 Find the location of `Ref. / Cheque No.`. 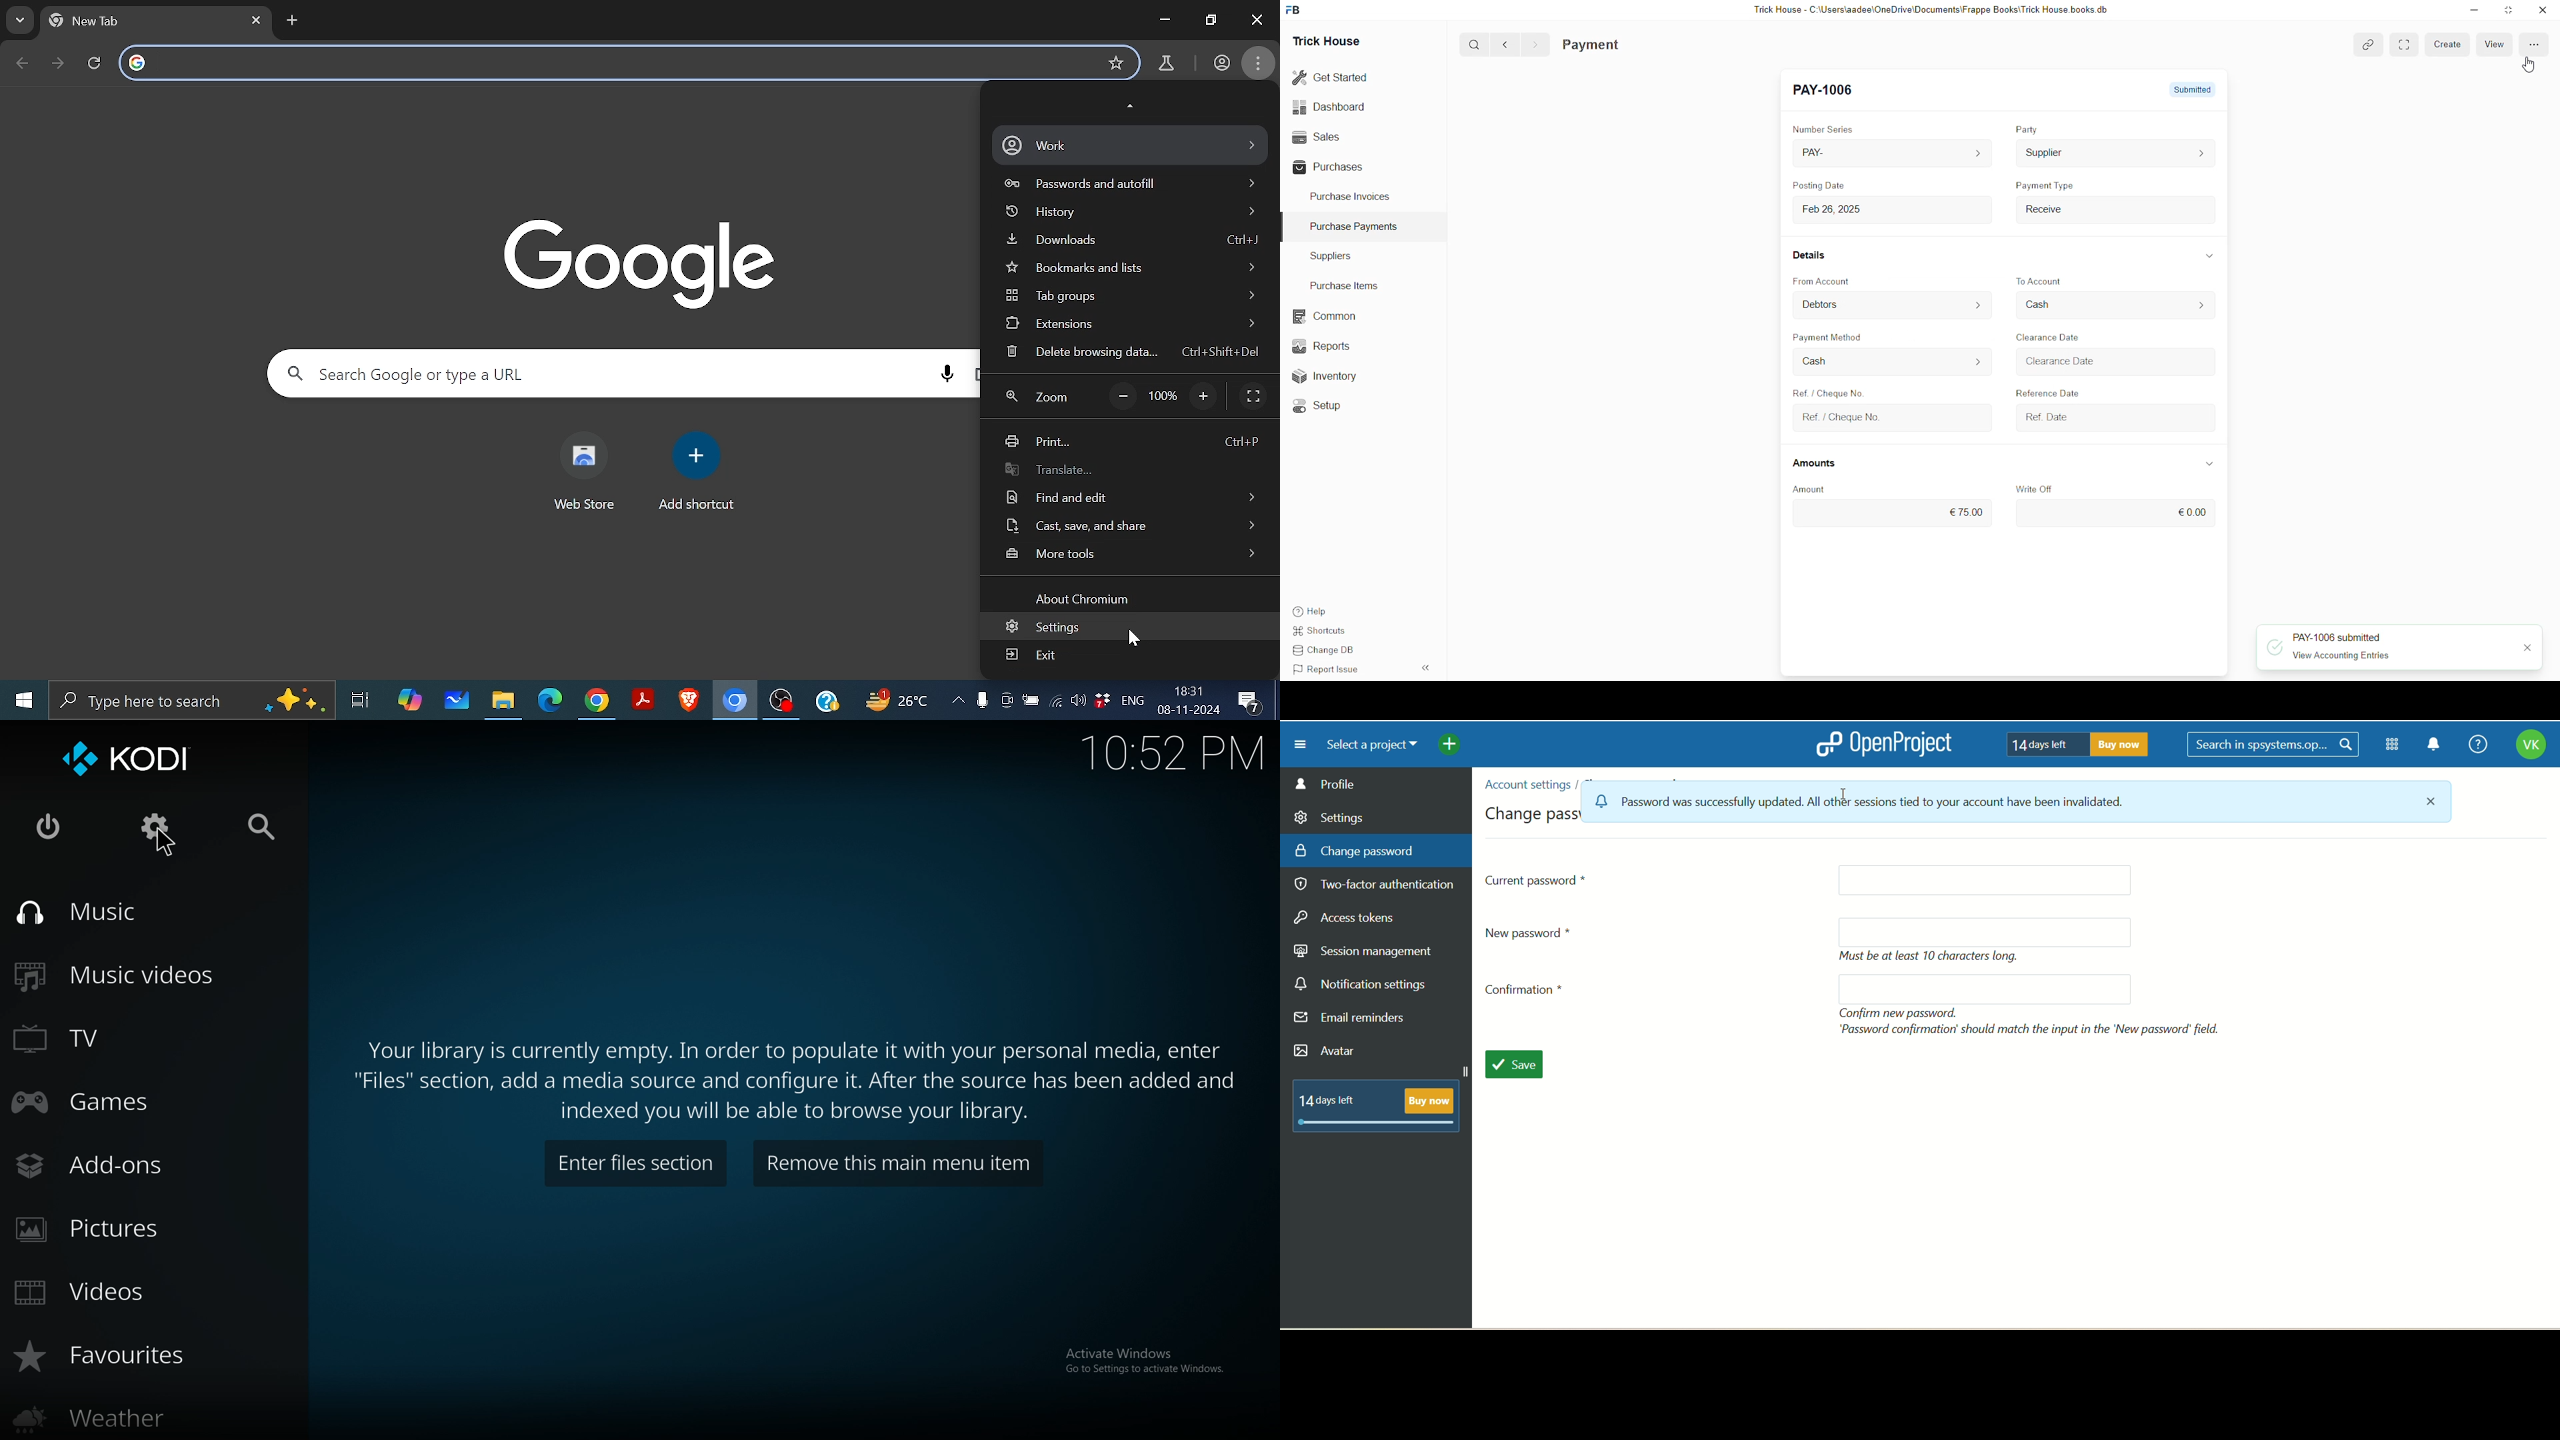

Ref. / Cheque No. is located at coordinates (1835, 393).